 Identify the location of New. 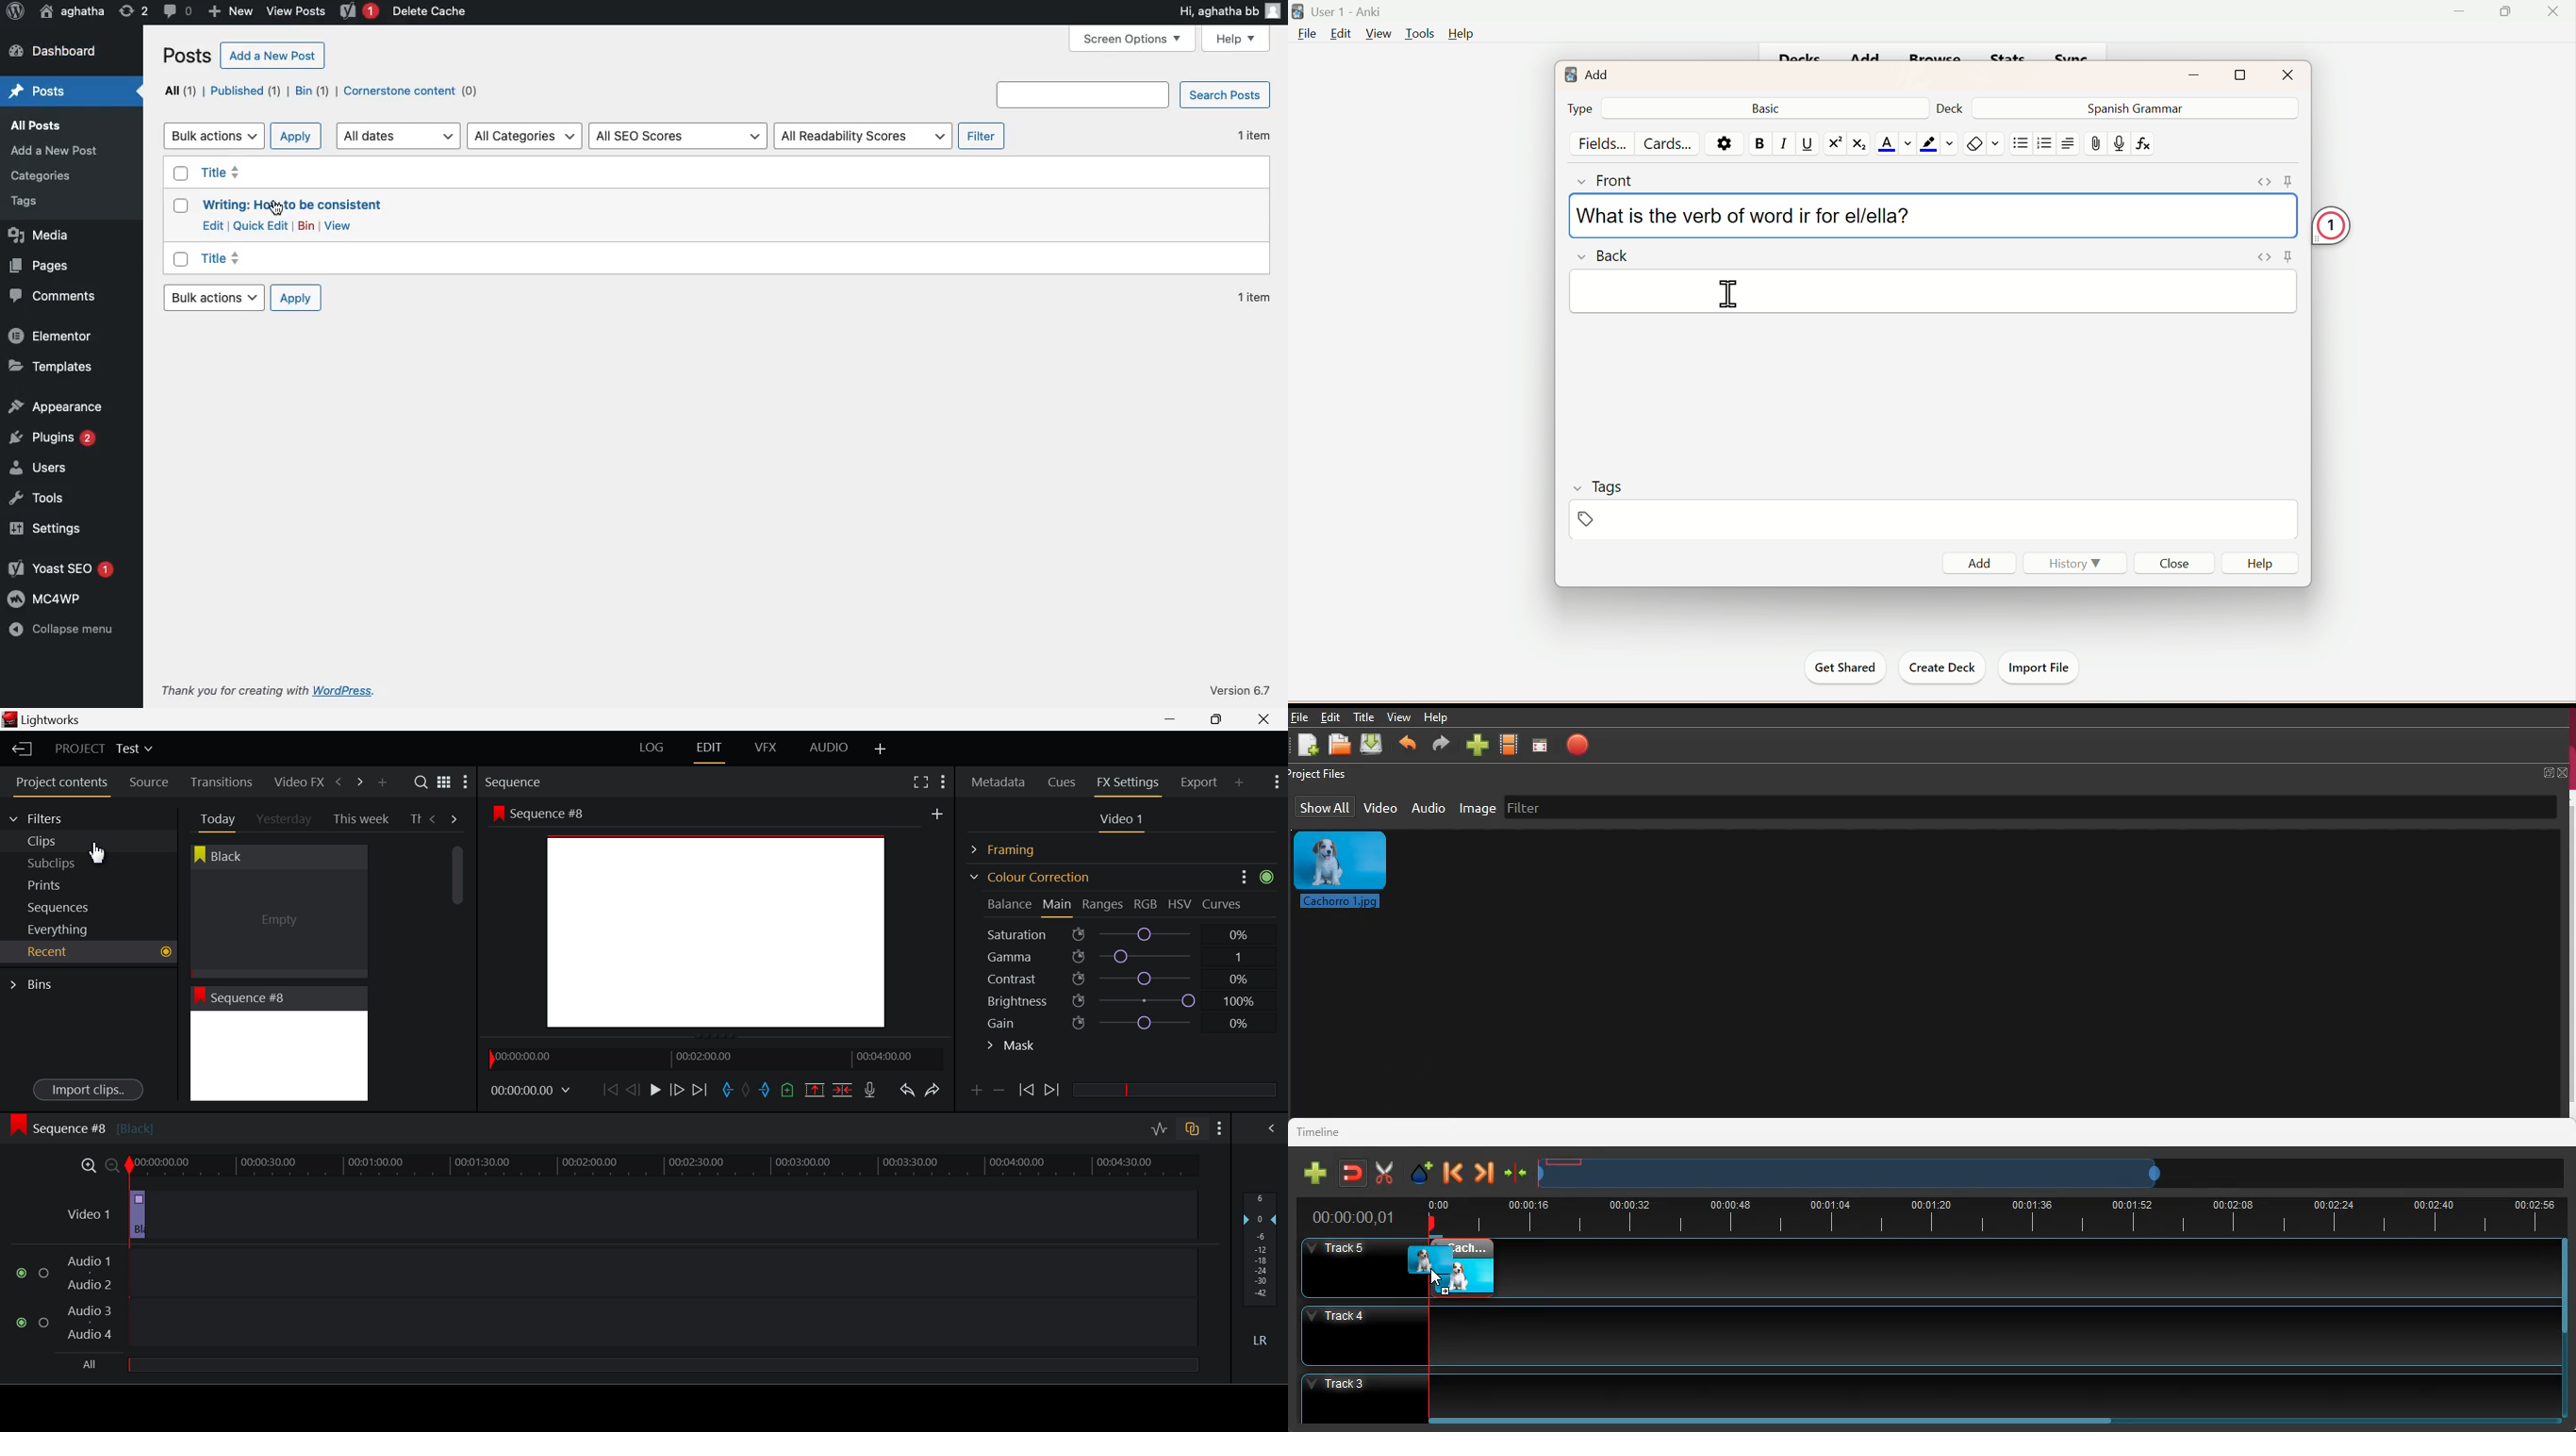
(227, 12).